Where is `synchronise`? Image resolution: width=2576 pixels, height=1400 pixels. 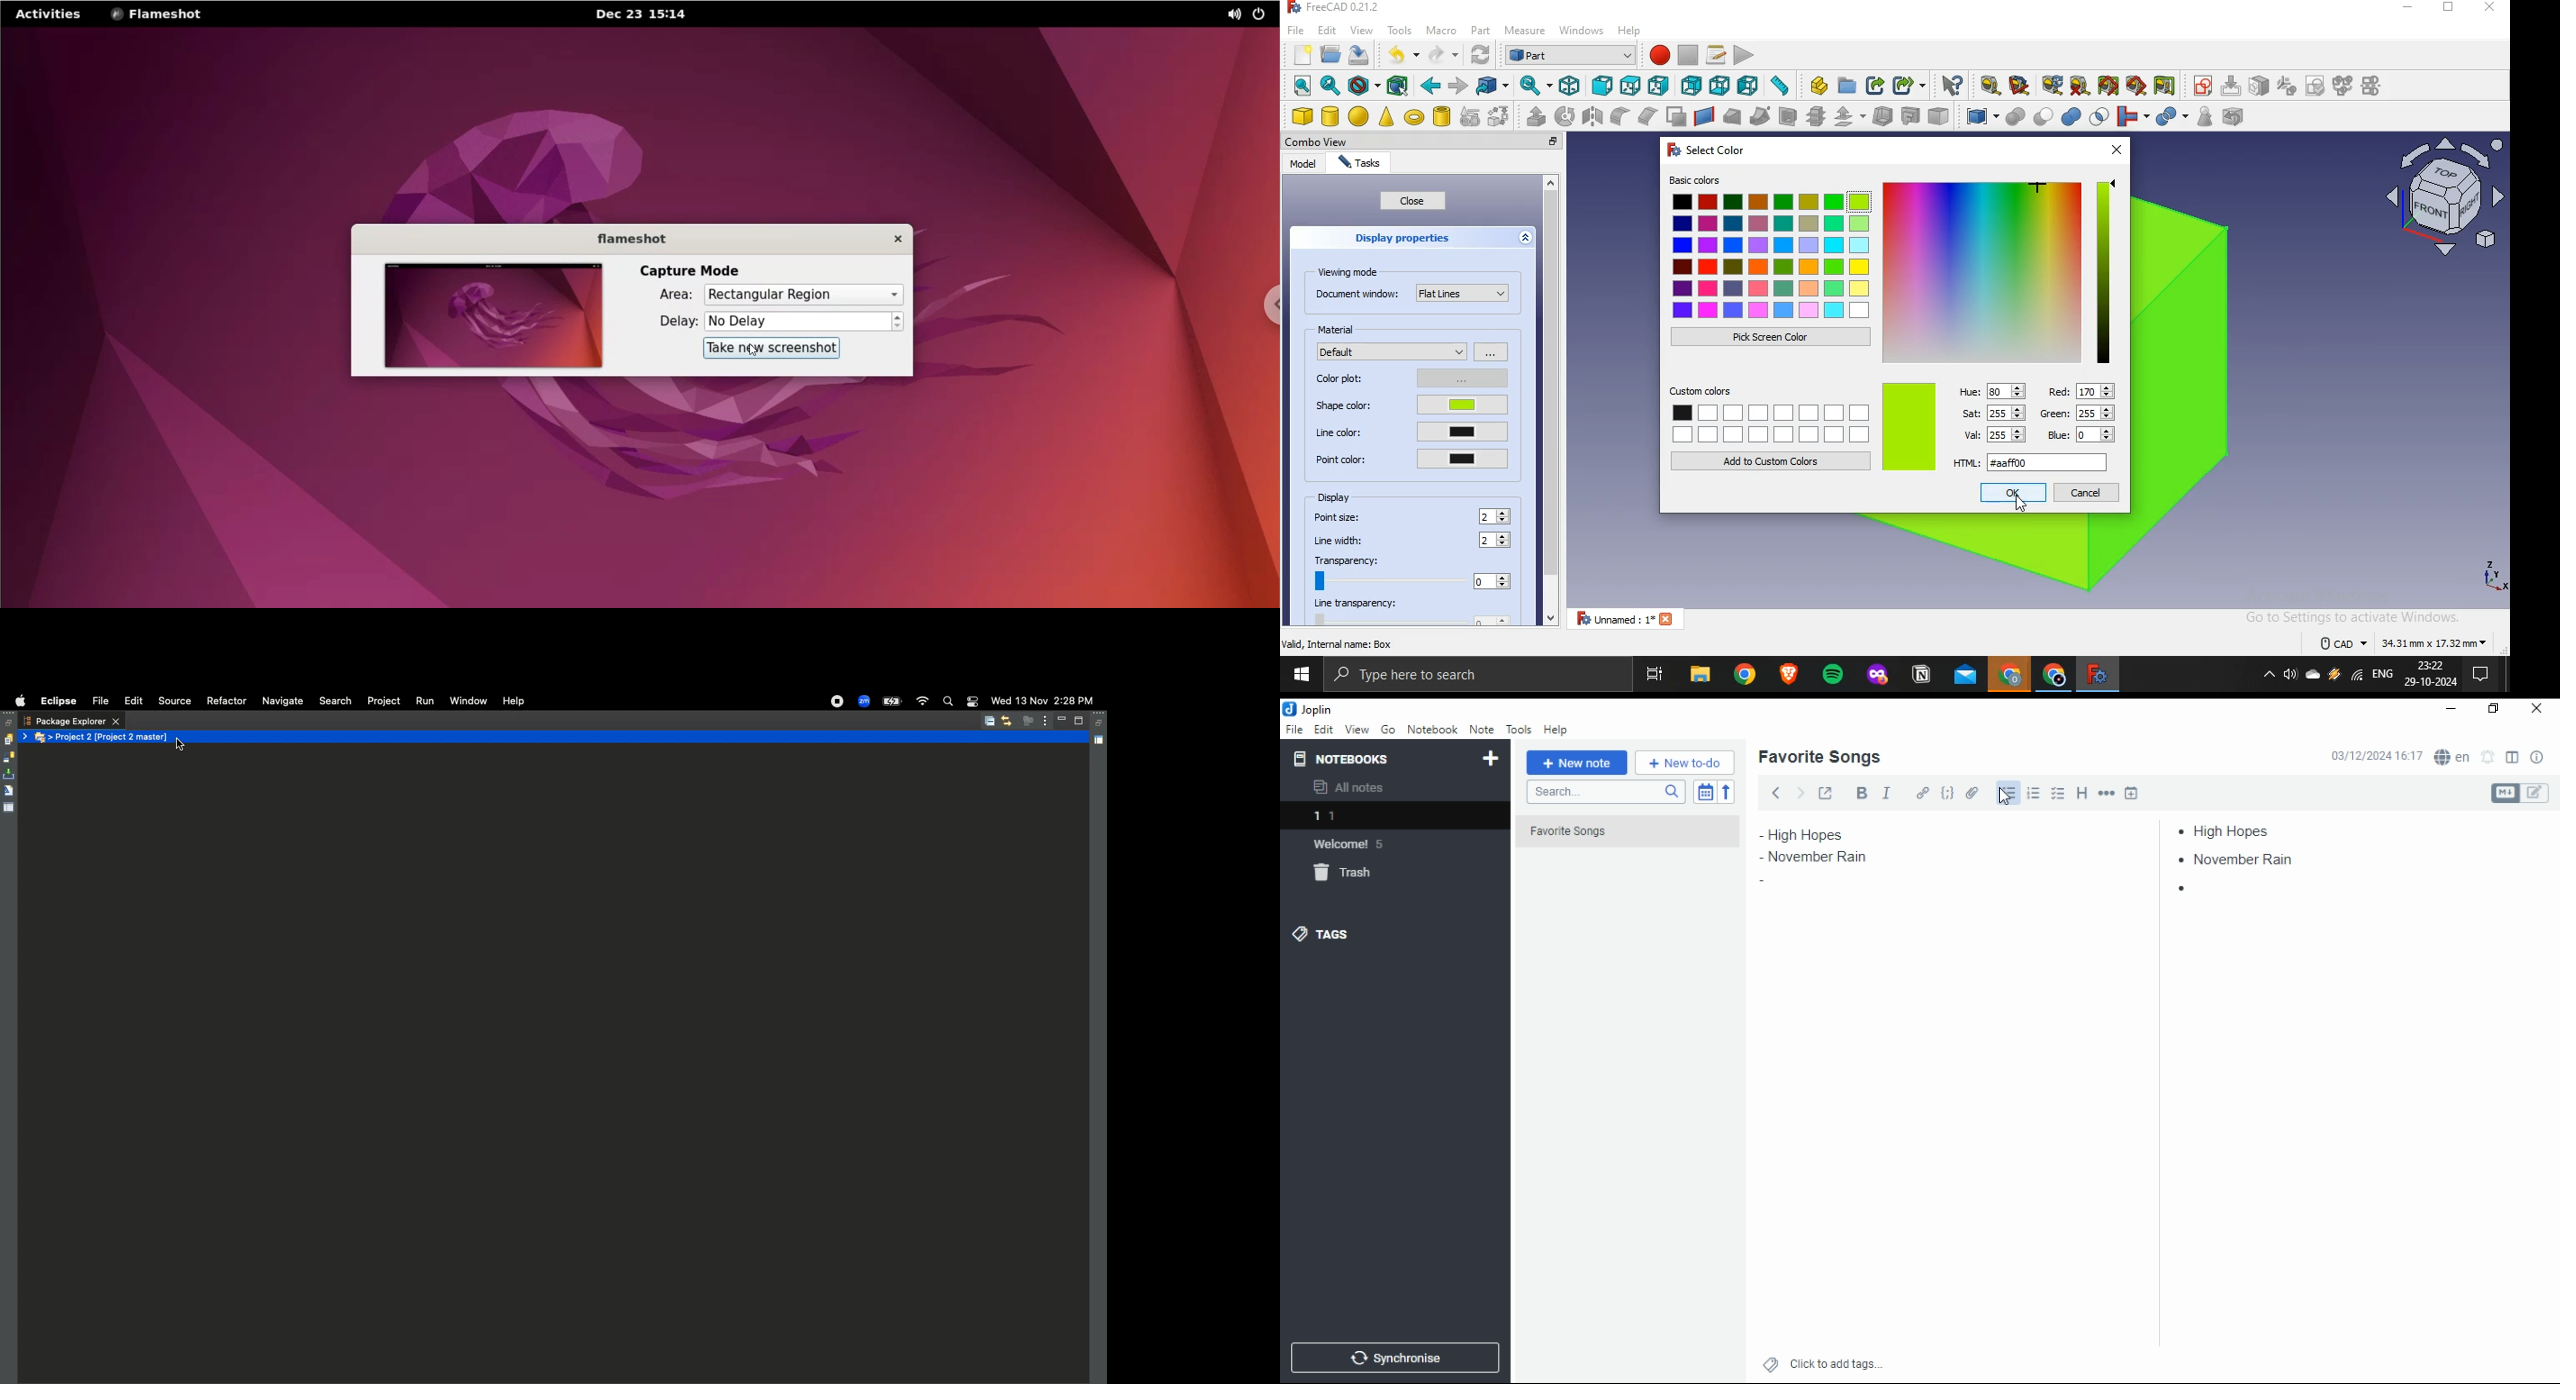
synchronise is located at coordinates (1392, 1357).